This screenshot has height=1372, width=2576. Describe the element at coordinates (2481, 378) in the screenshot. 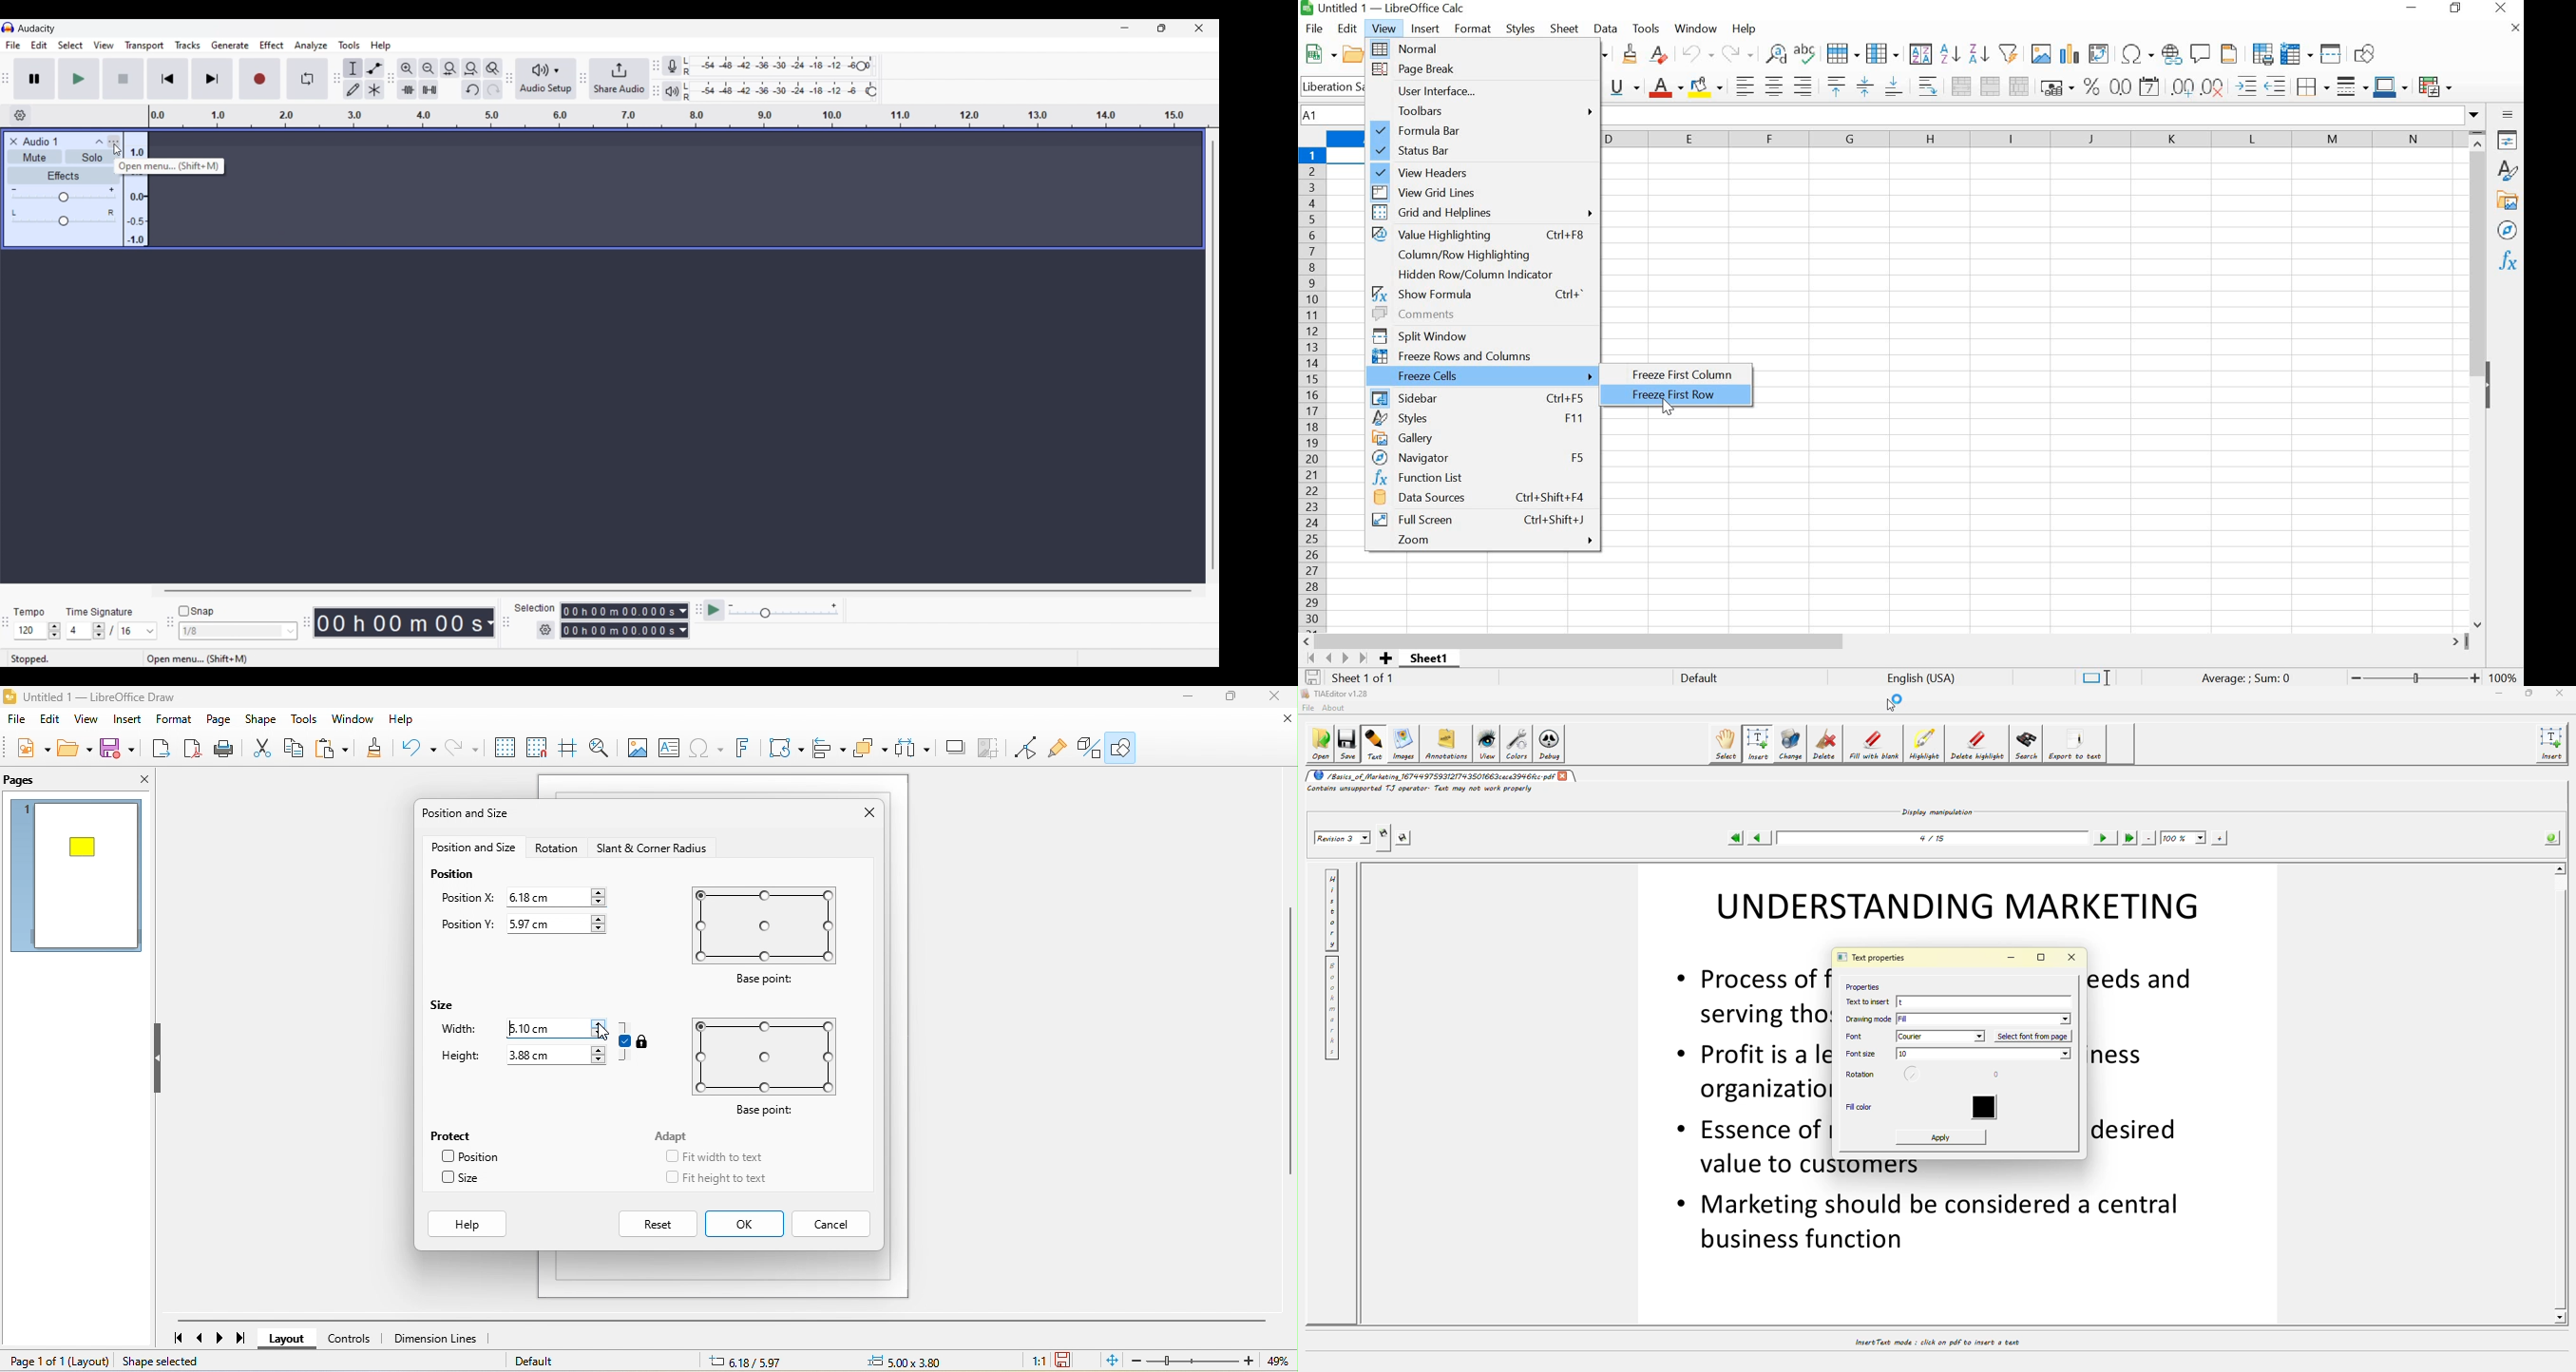

I see `SCROLLBAR` at that location.